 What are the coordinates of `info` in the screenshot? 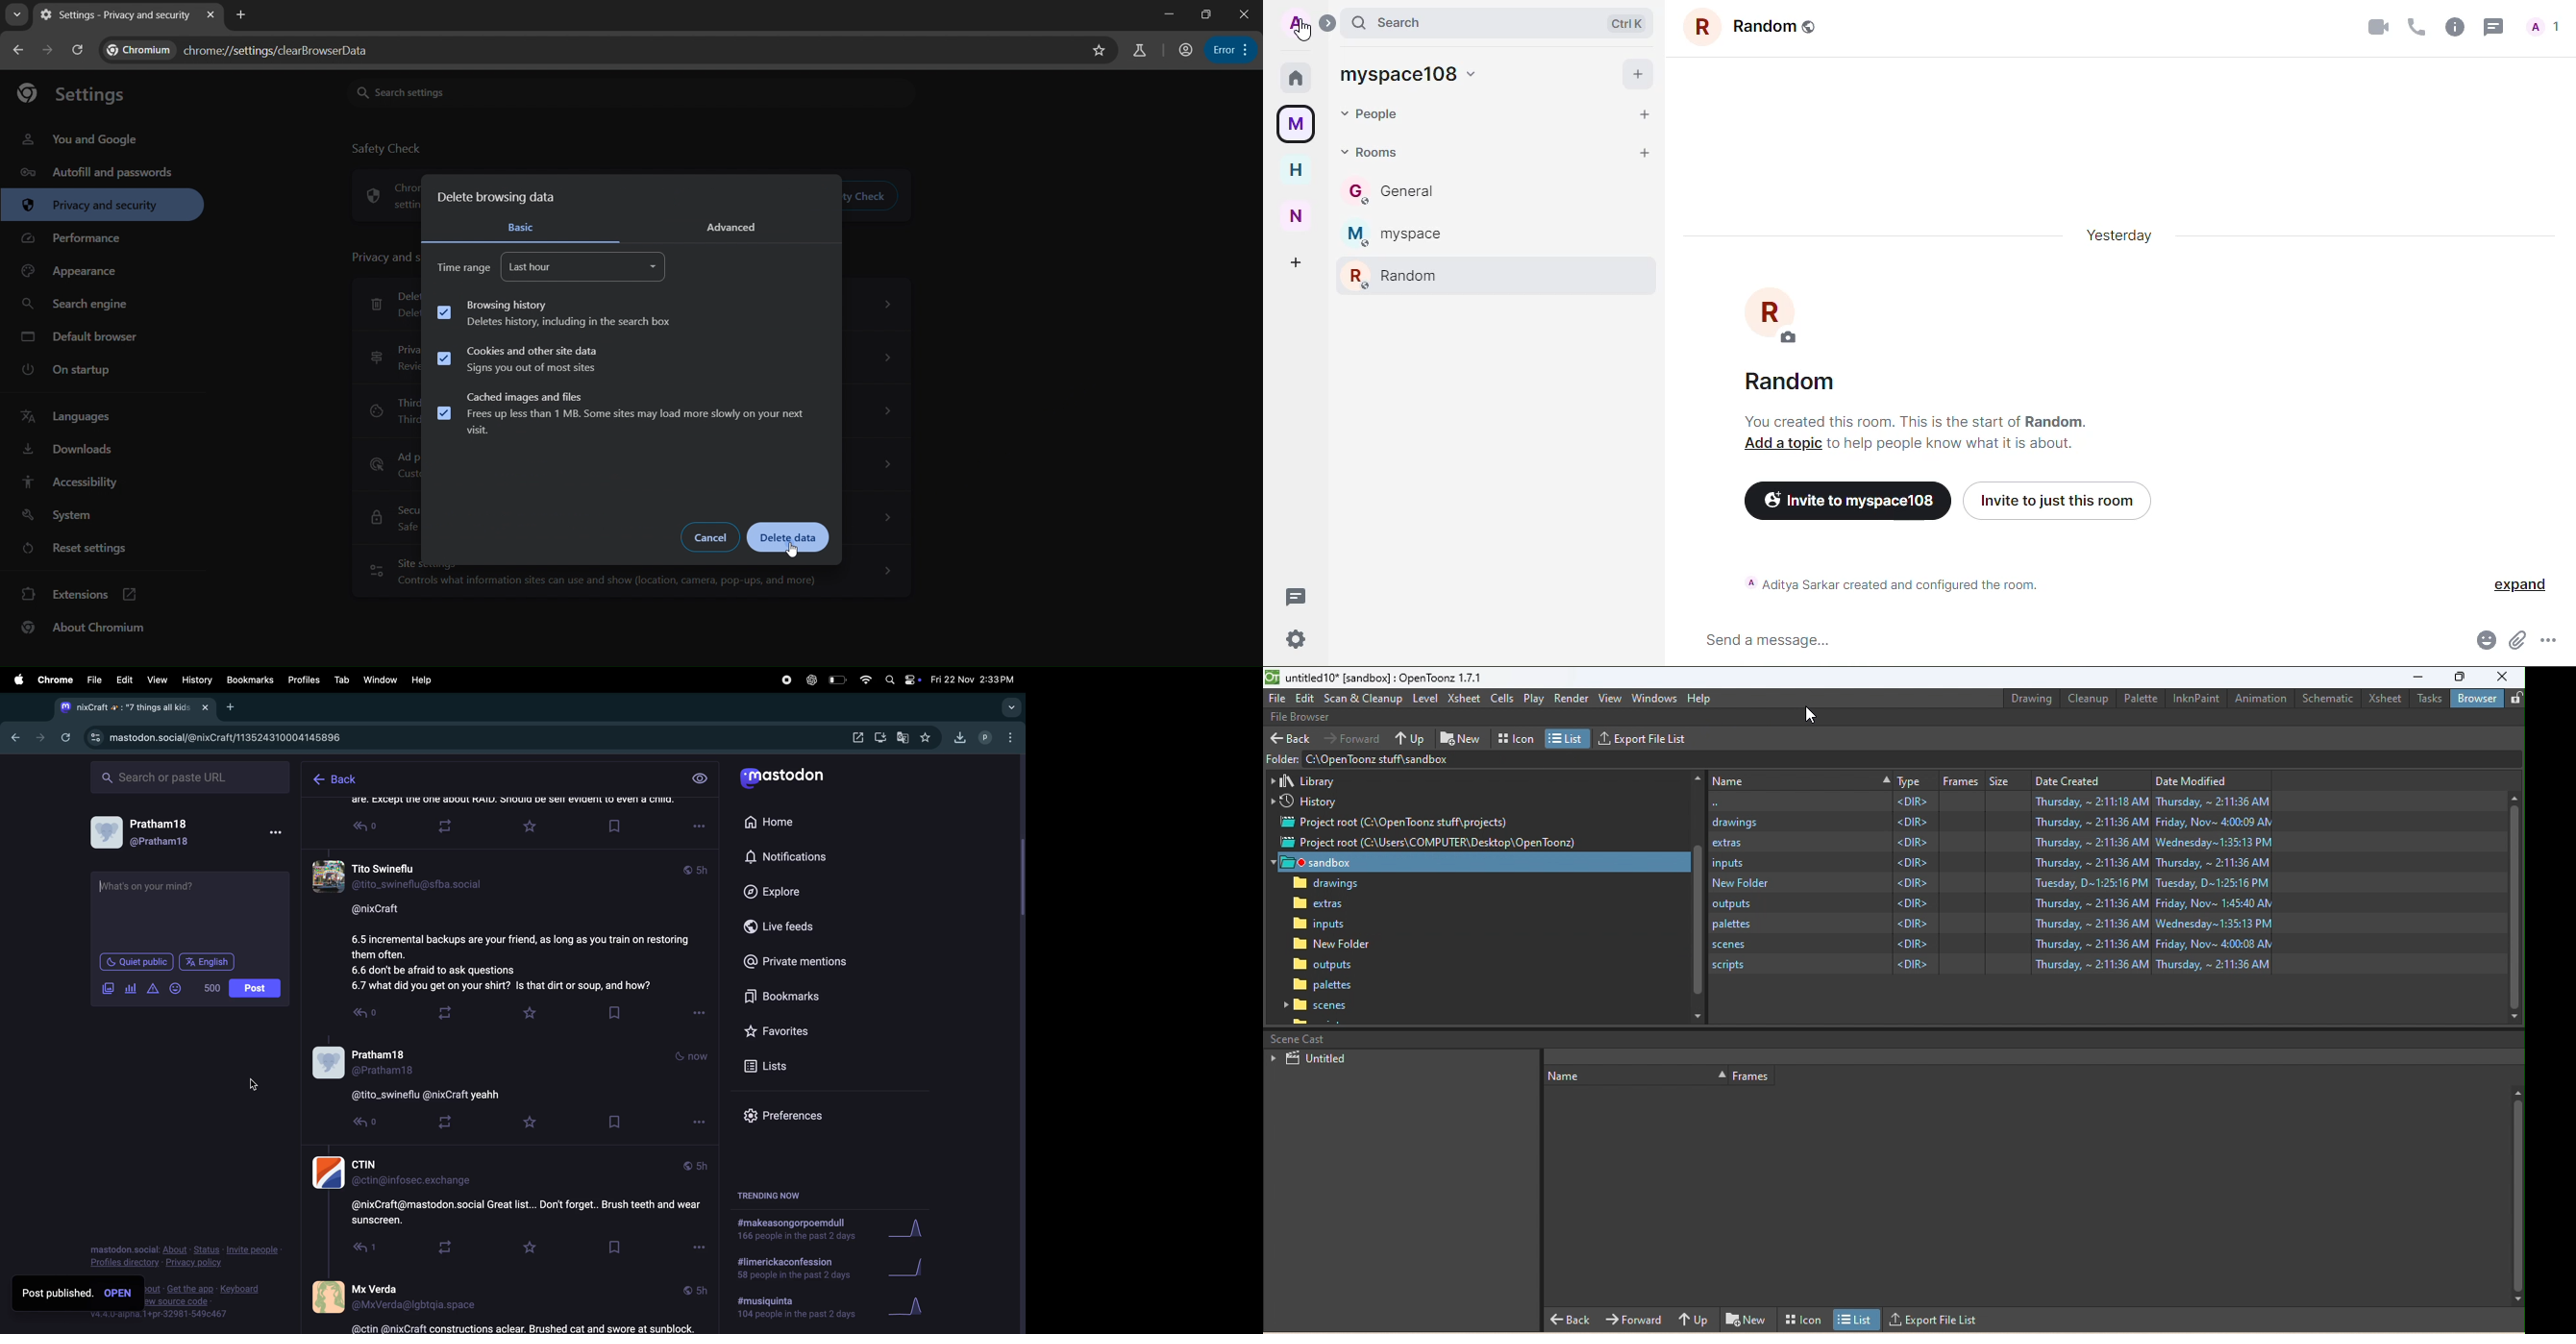 It's located at (1918, 421).